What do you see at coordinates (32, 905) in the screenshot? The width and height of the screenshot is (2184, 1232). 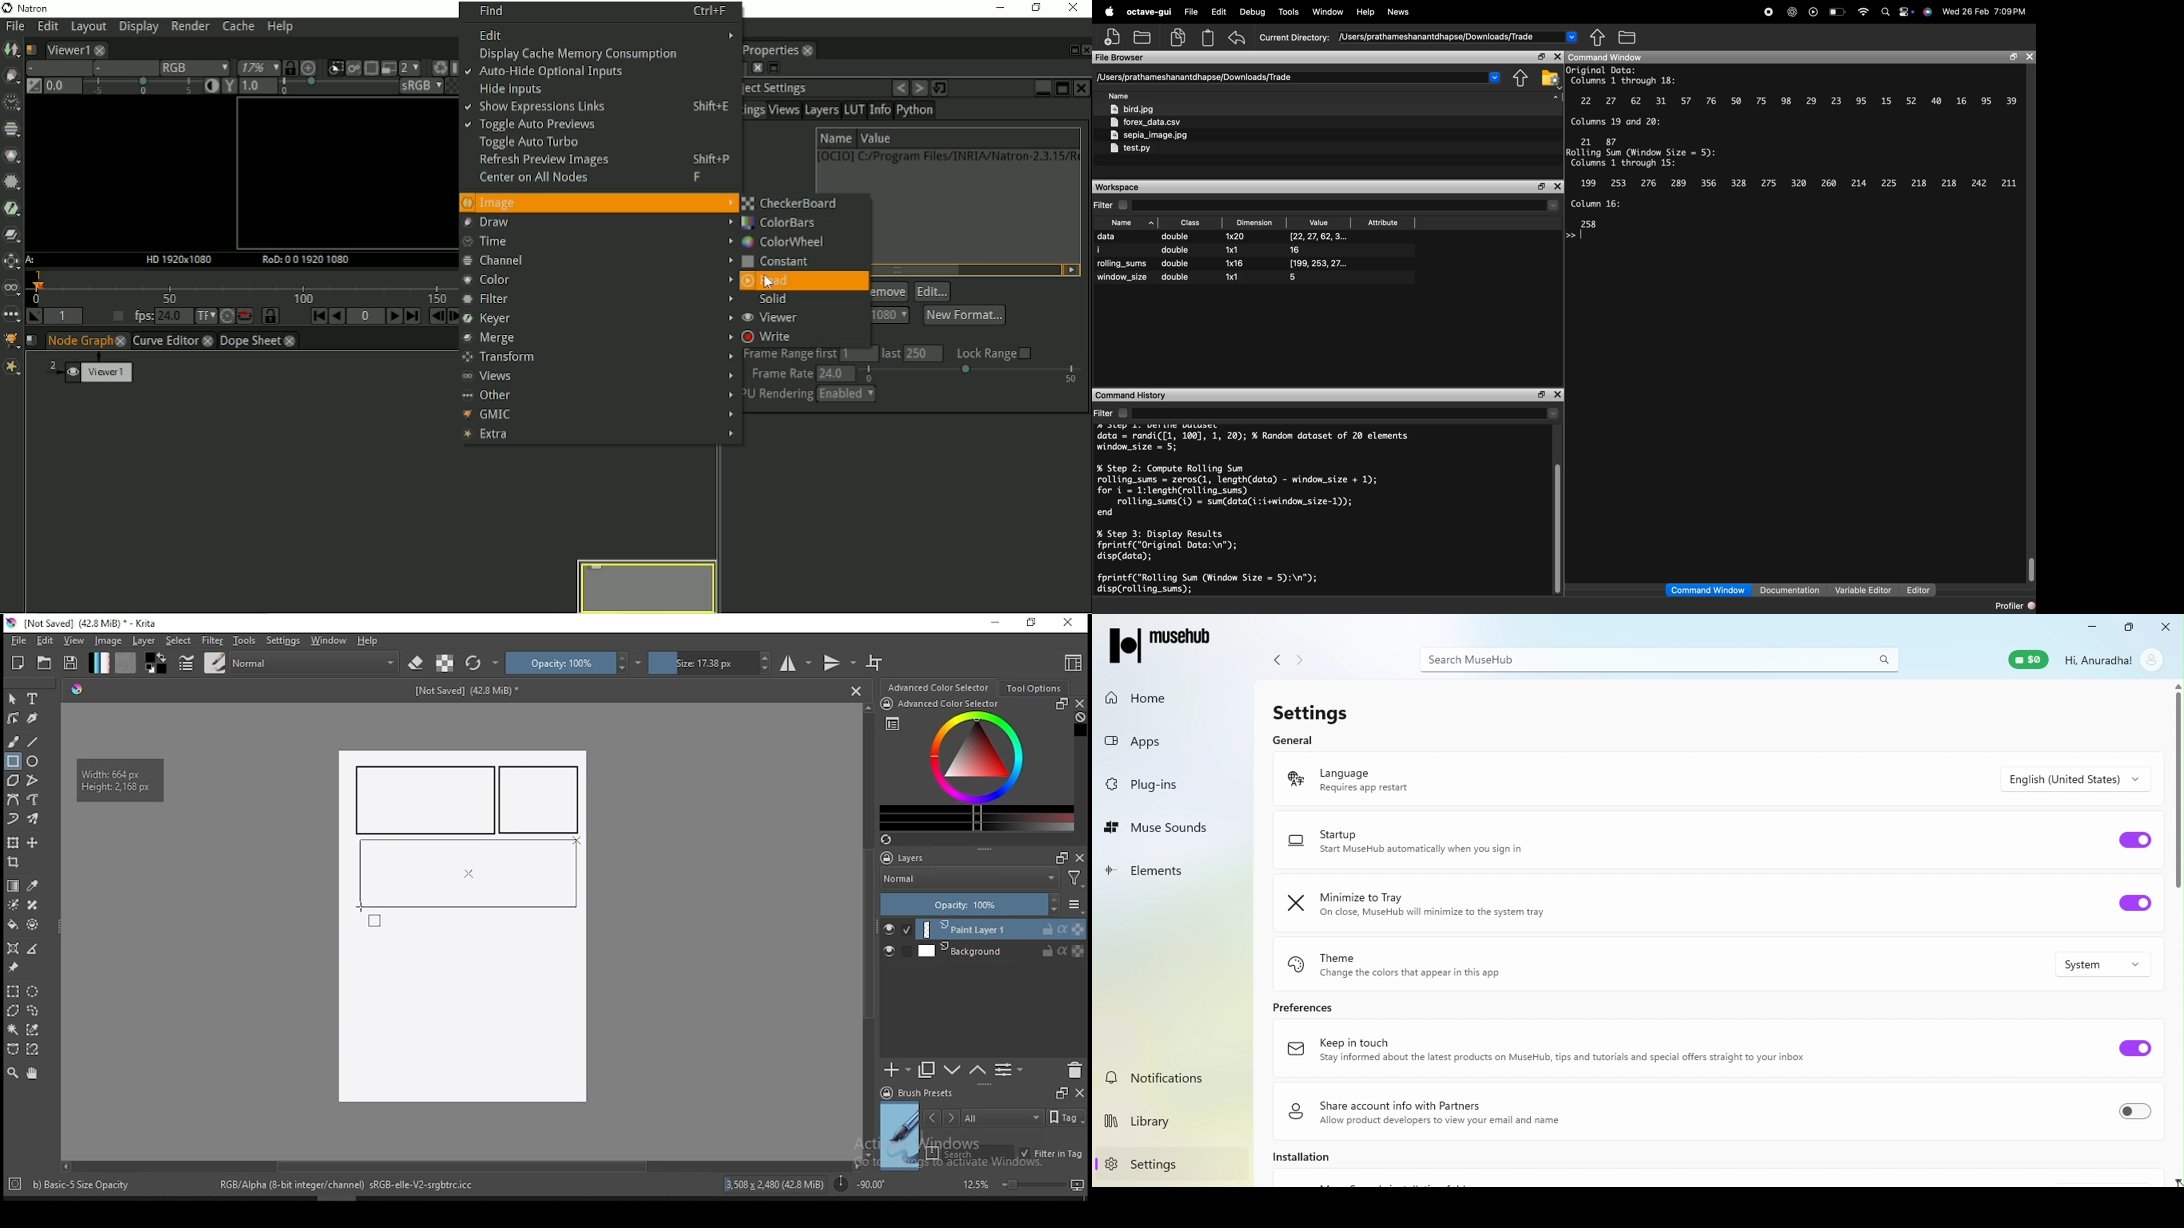 I see `smart patch tool` at bounding box center [32, 905].